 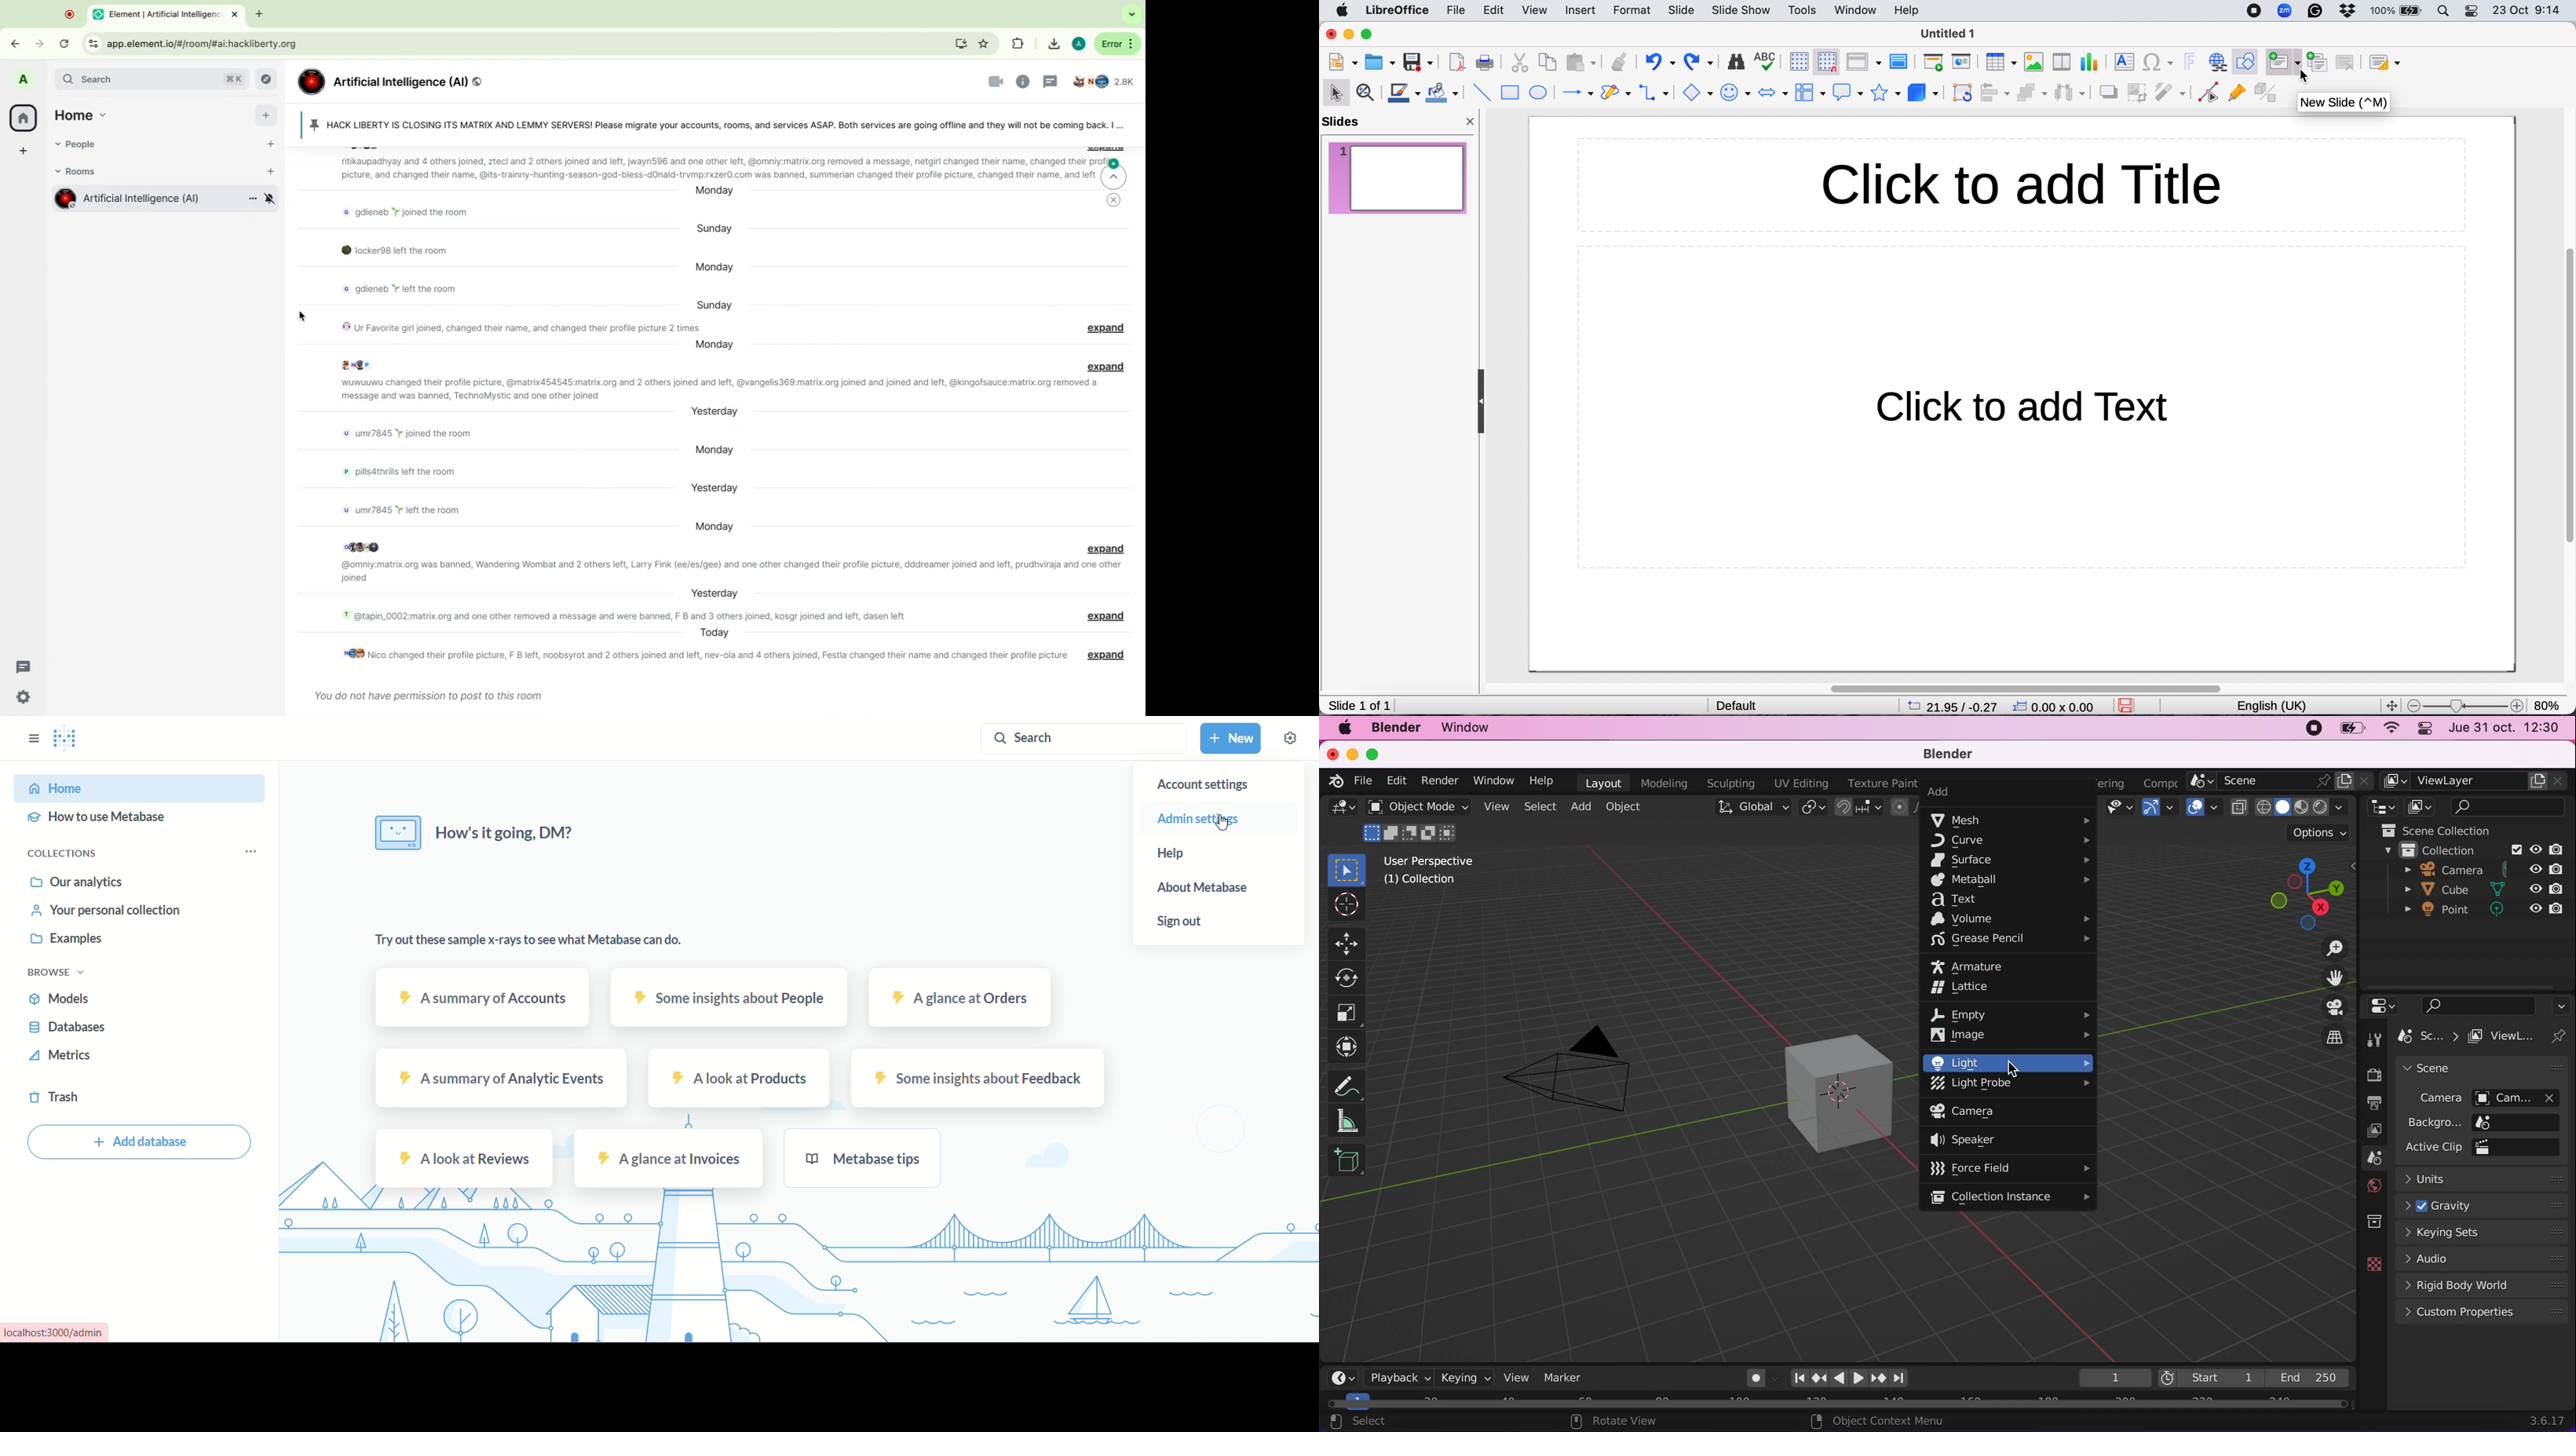 I want to click on set 3d cursor, so click(x=1868, y=1421).